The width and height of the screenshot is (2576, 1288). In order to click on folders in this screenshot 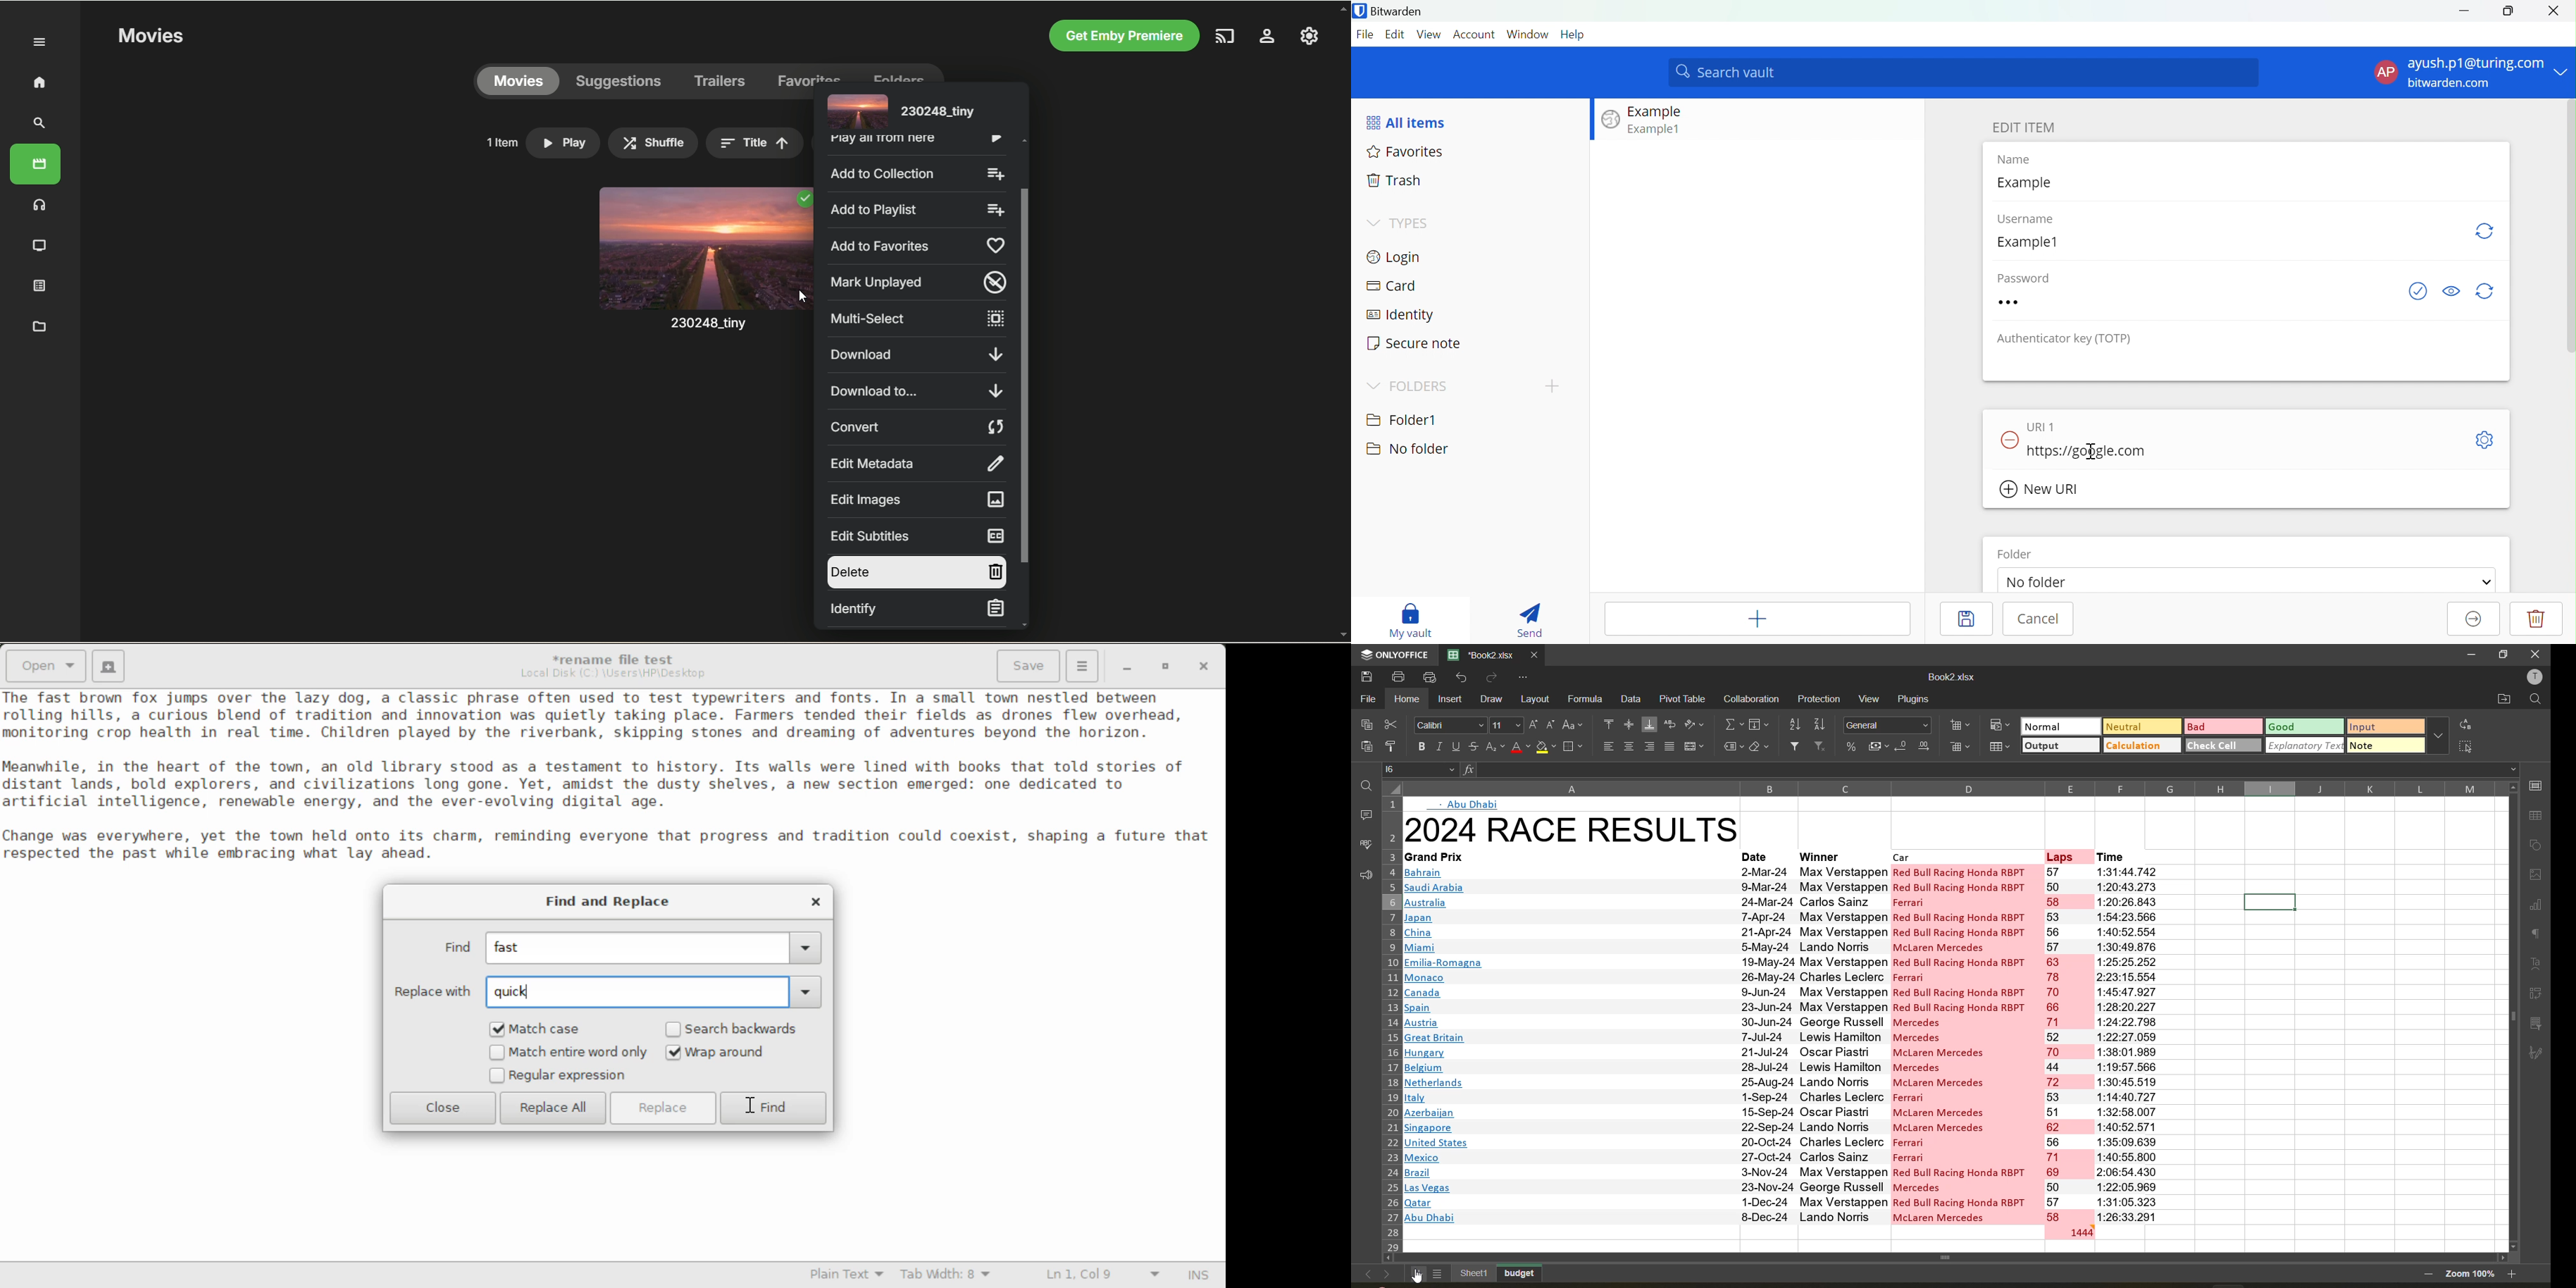, I will do `click(898, 72)`.